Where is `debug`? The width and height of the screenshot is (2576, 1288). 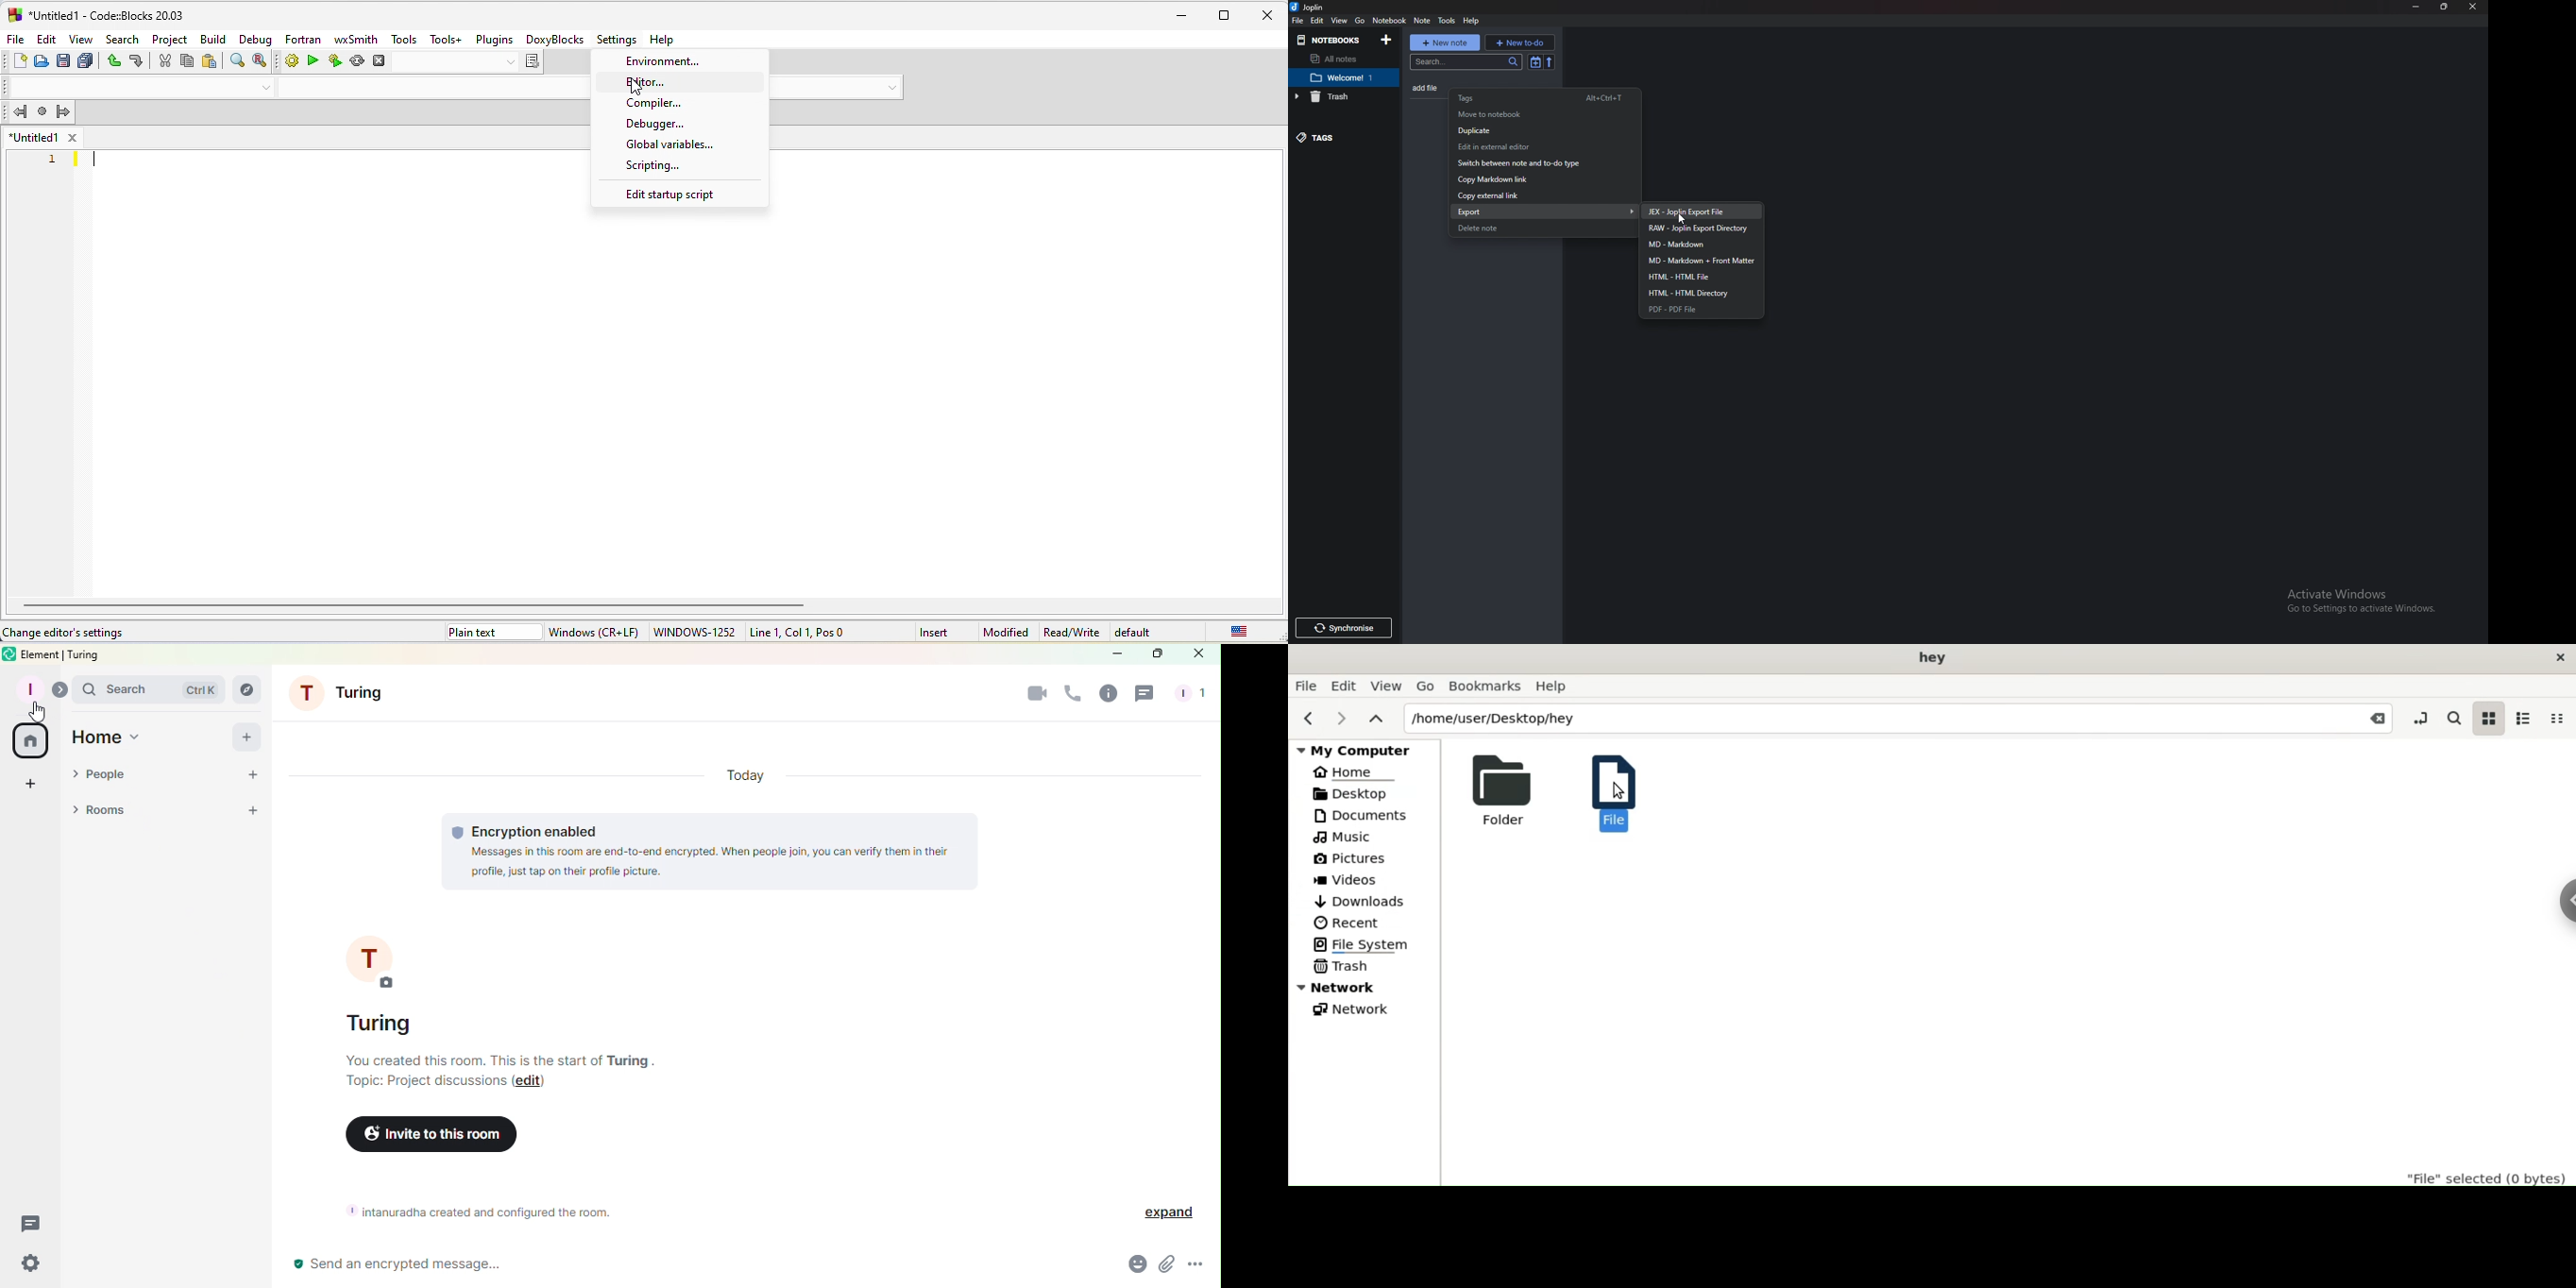
debug is located at coordinates (257, 39).